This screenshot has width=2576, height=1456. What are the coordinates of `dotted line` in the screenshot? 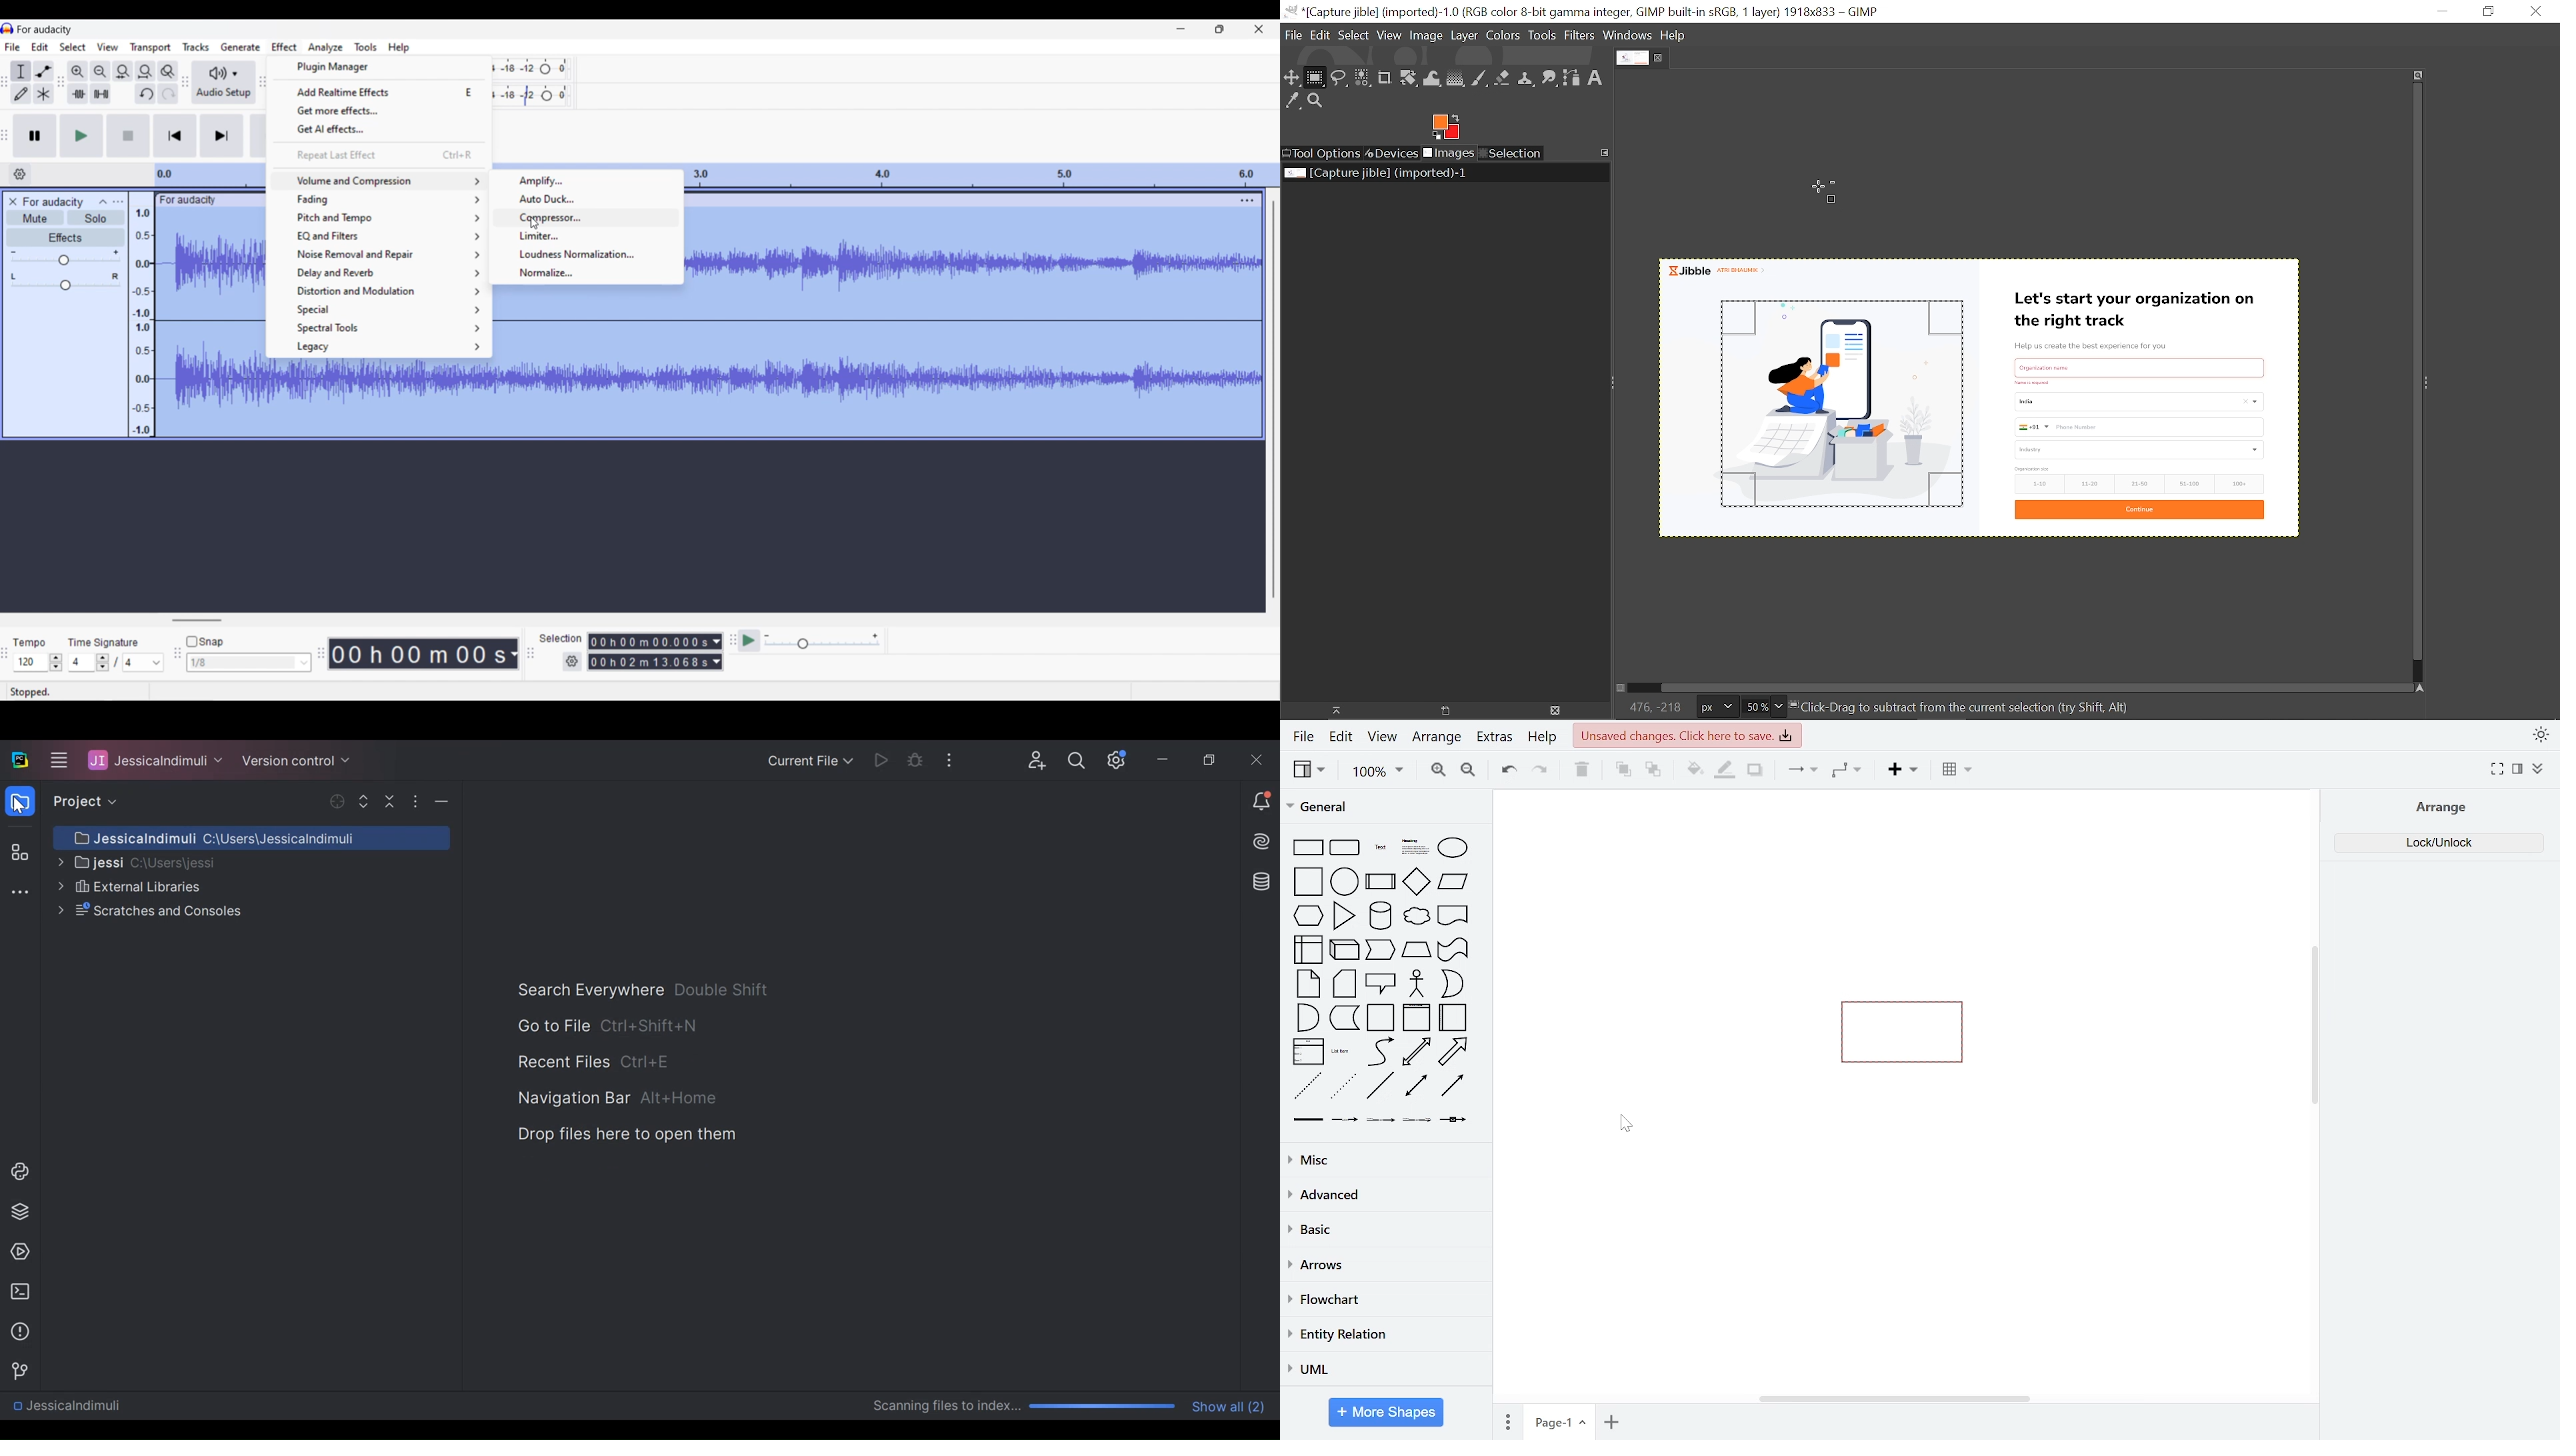 It's located at (1346, 1085).